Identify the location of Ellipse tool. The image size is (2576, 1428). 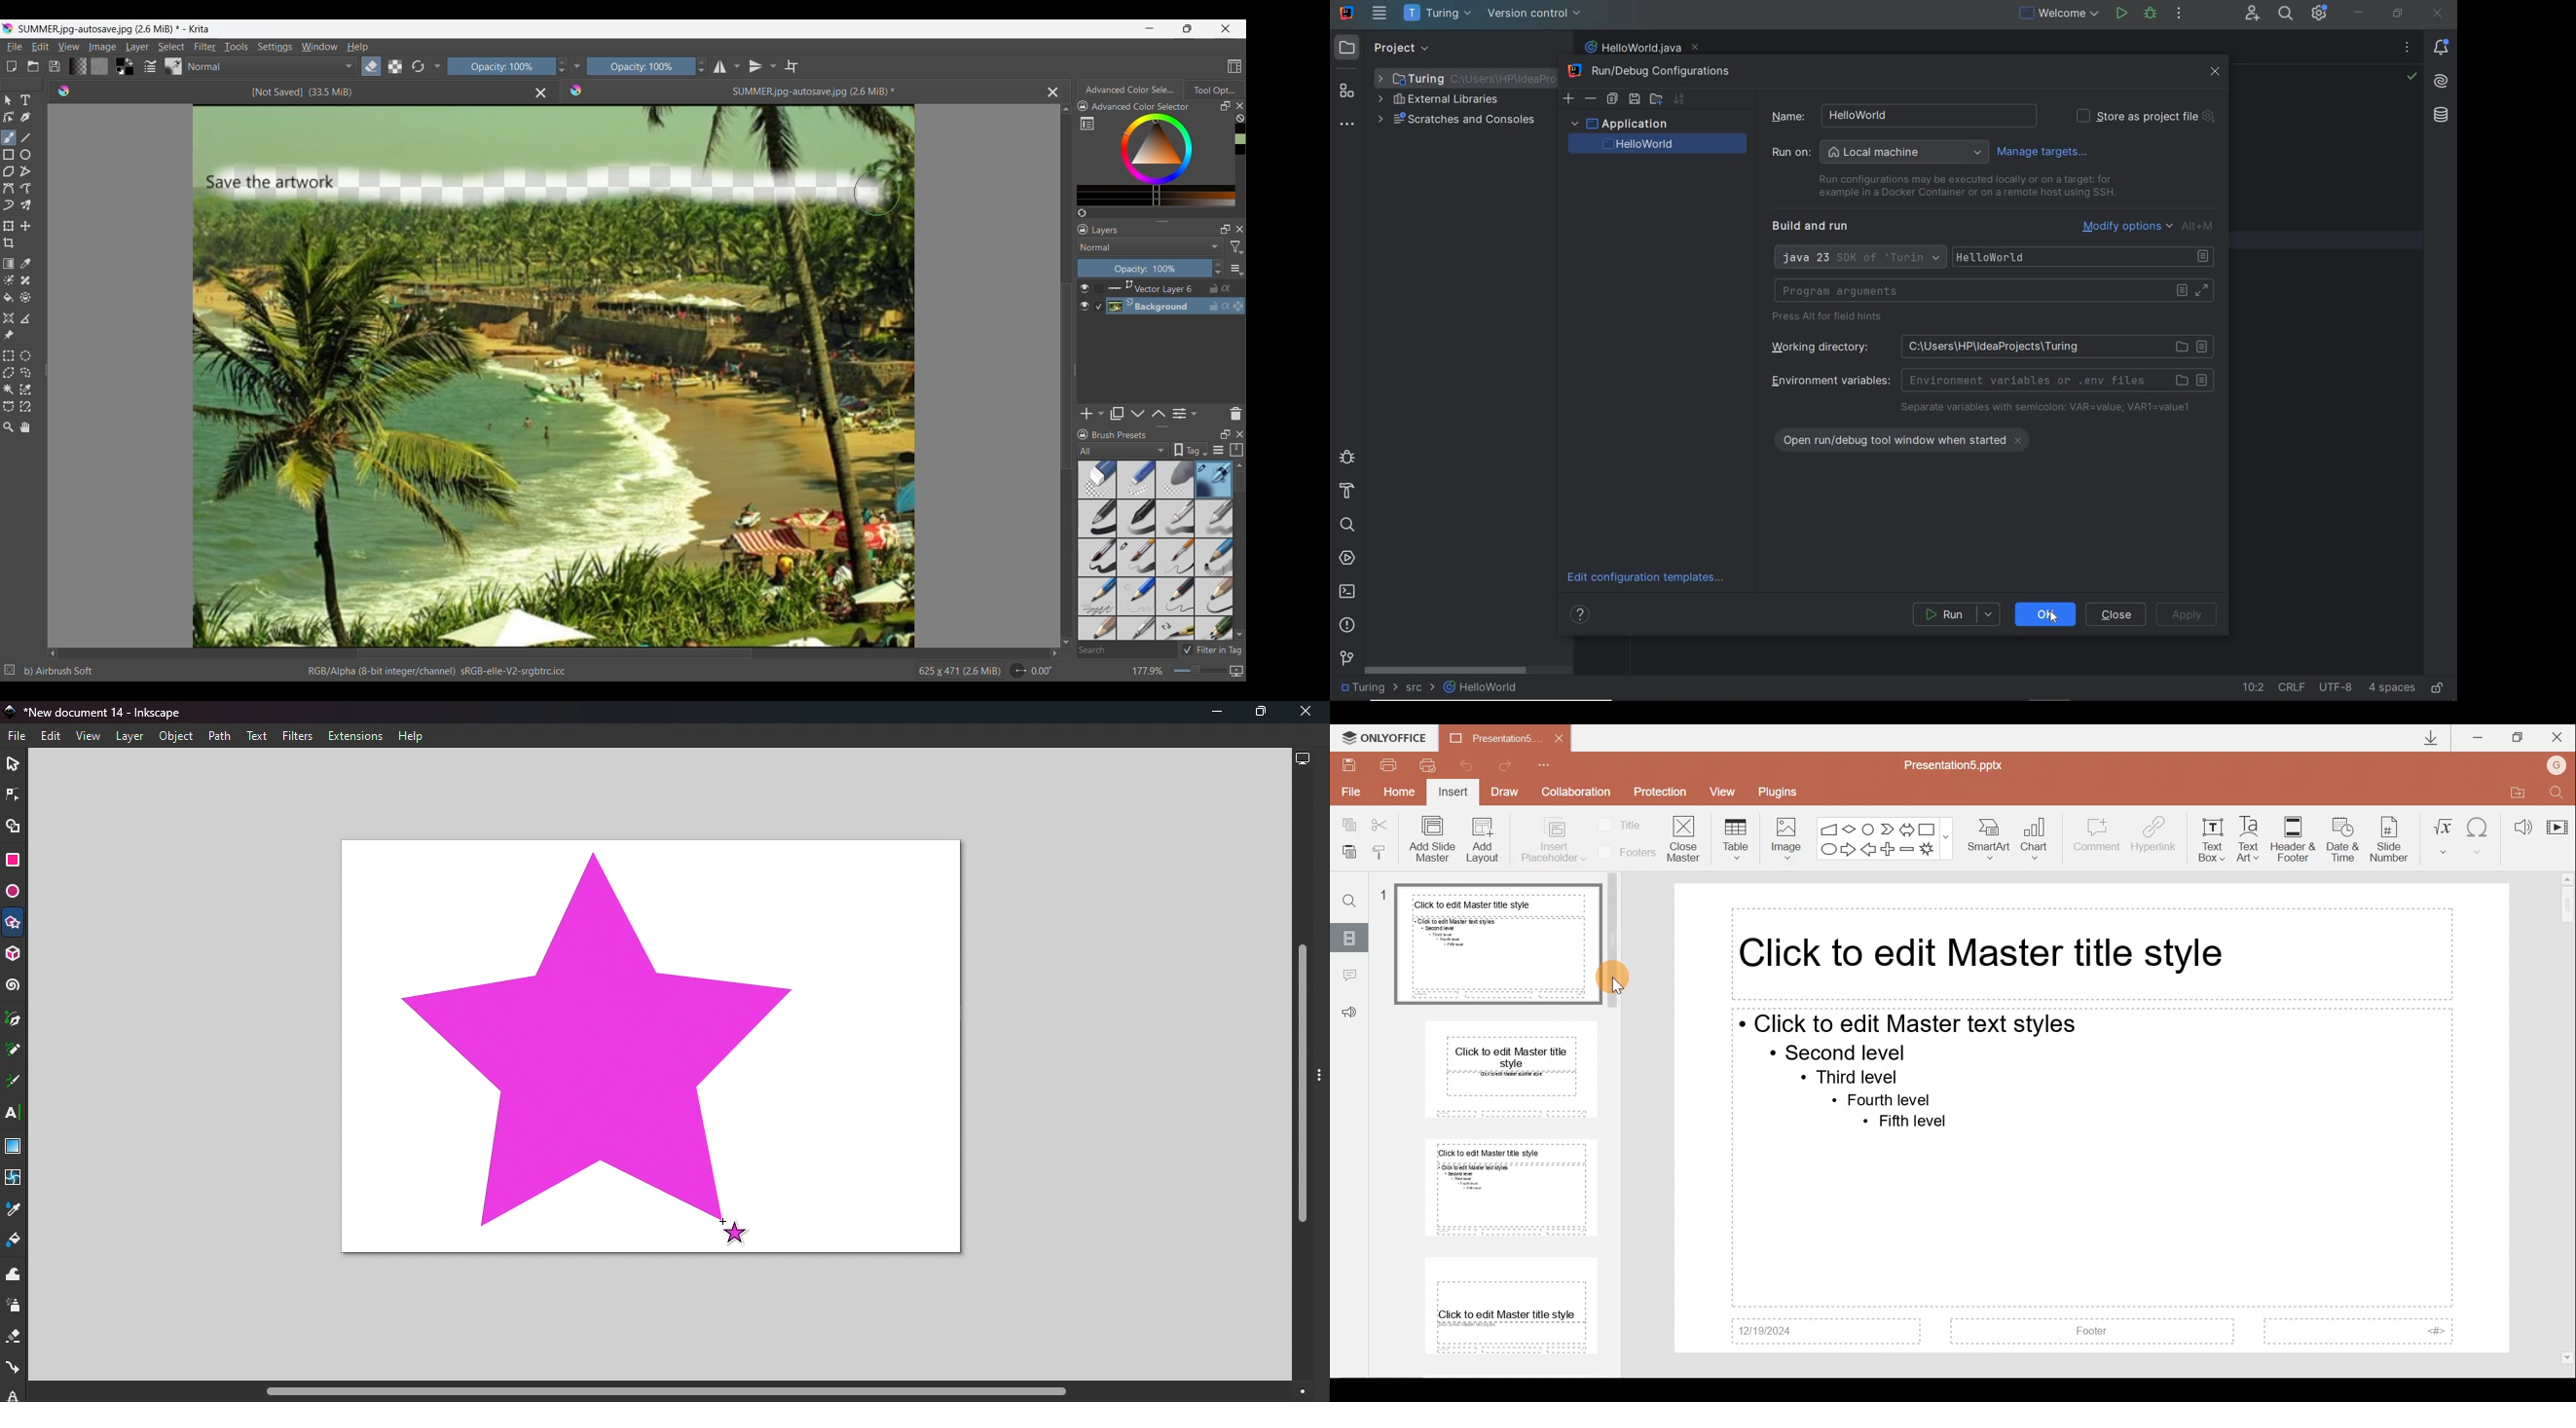
(25, 154).